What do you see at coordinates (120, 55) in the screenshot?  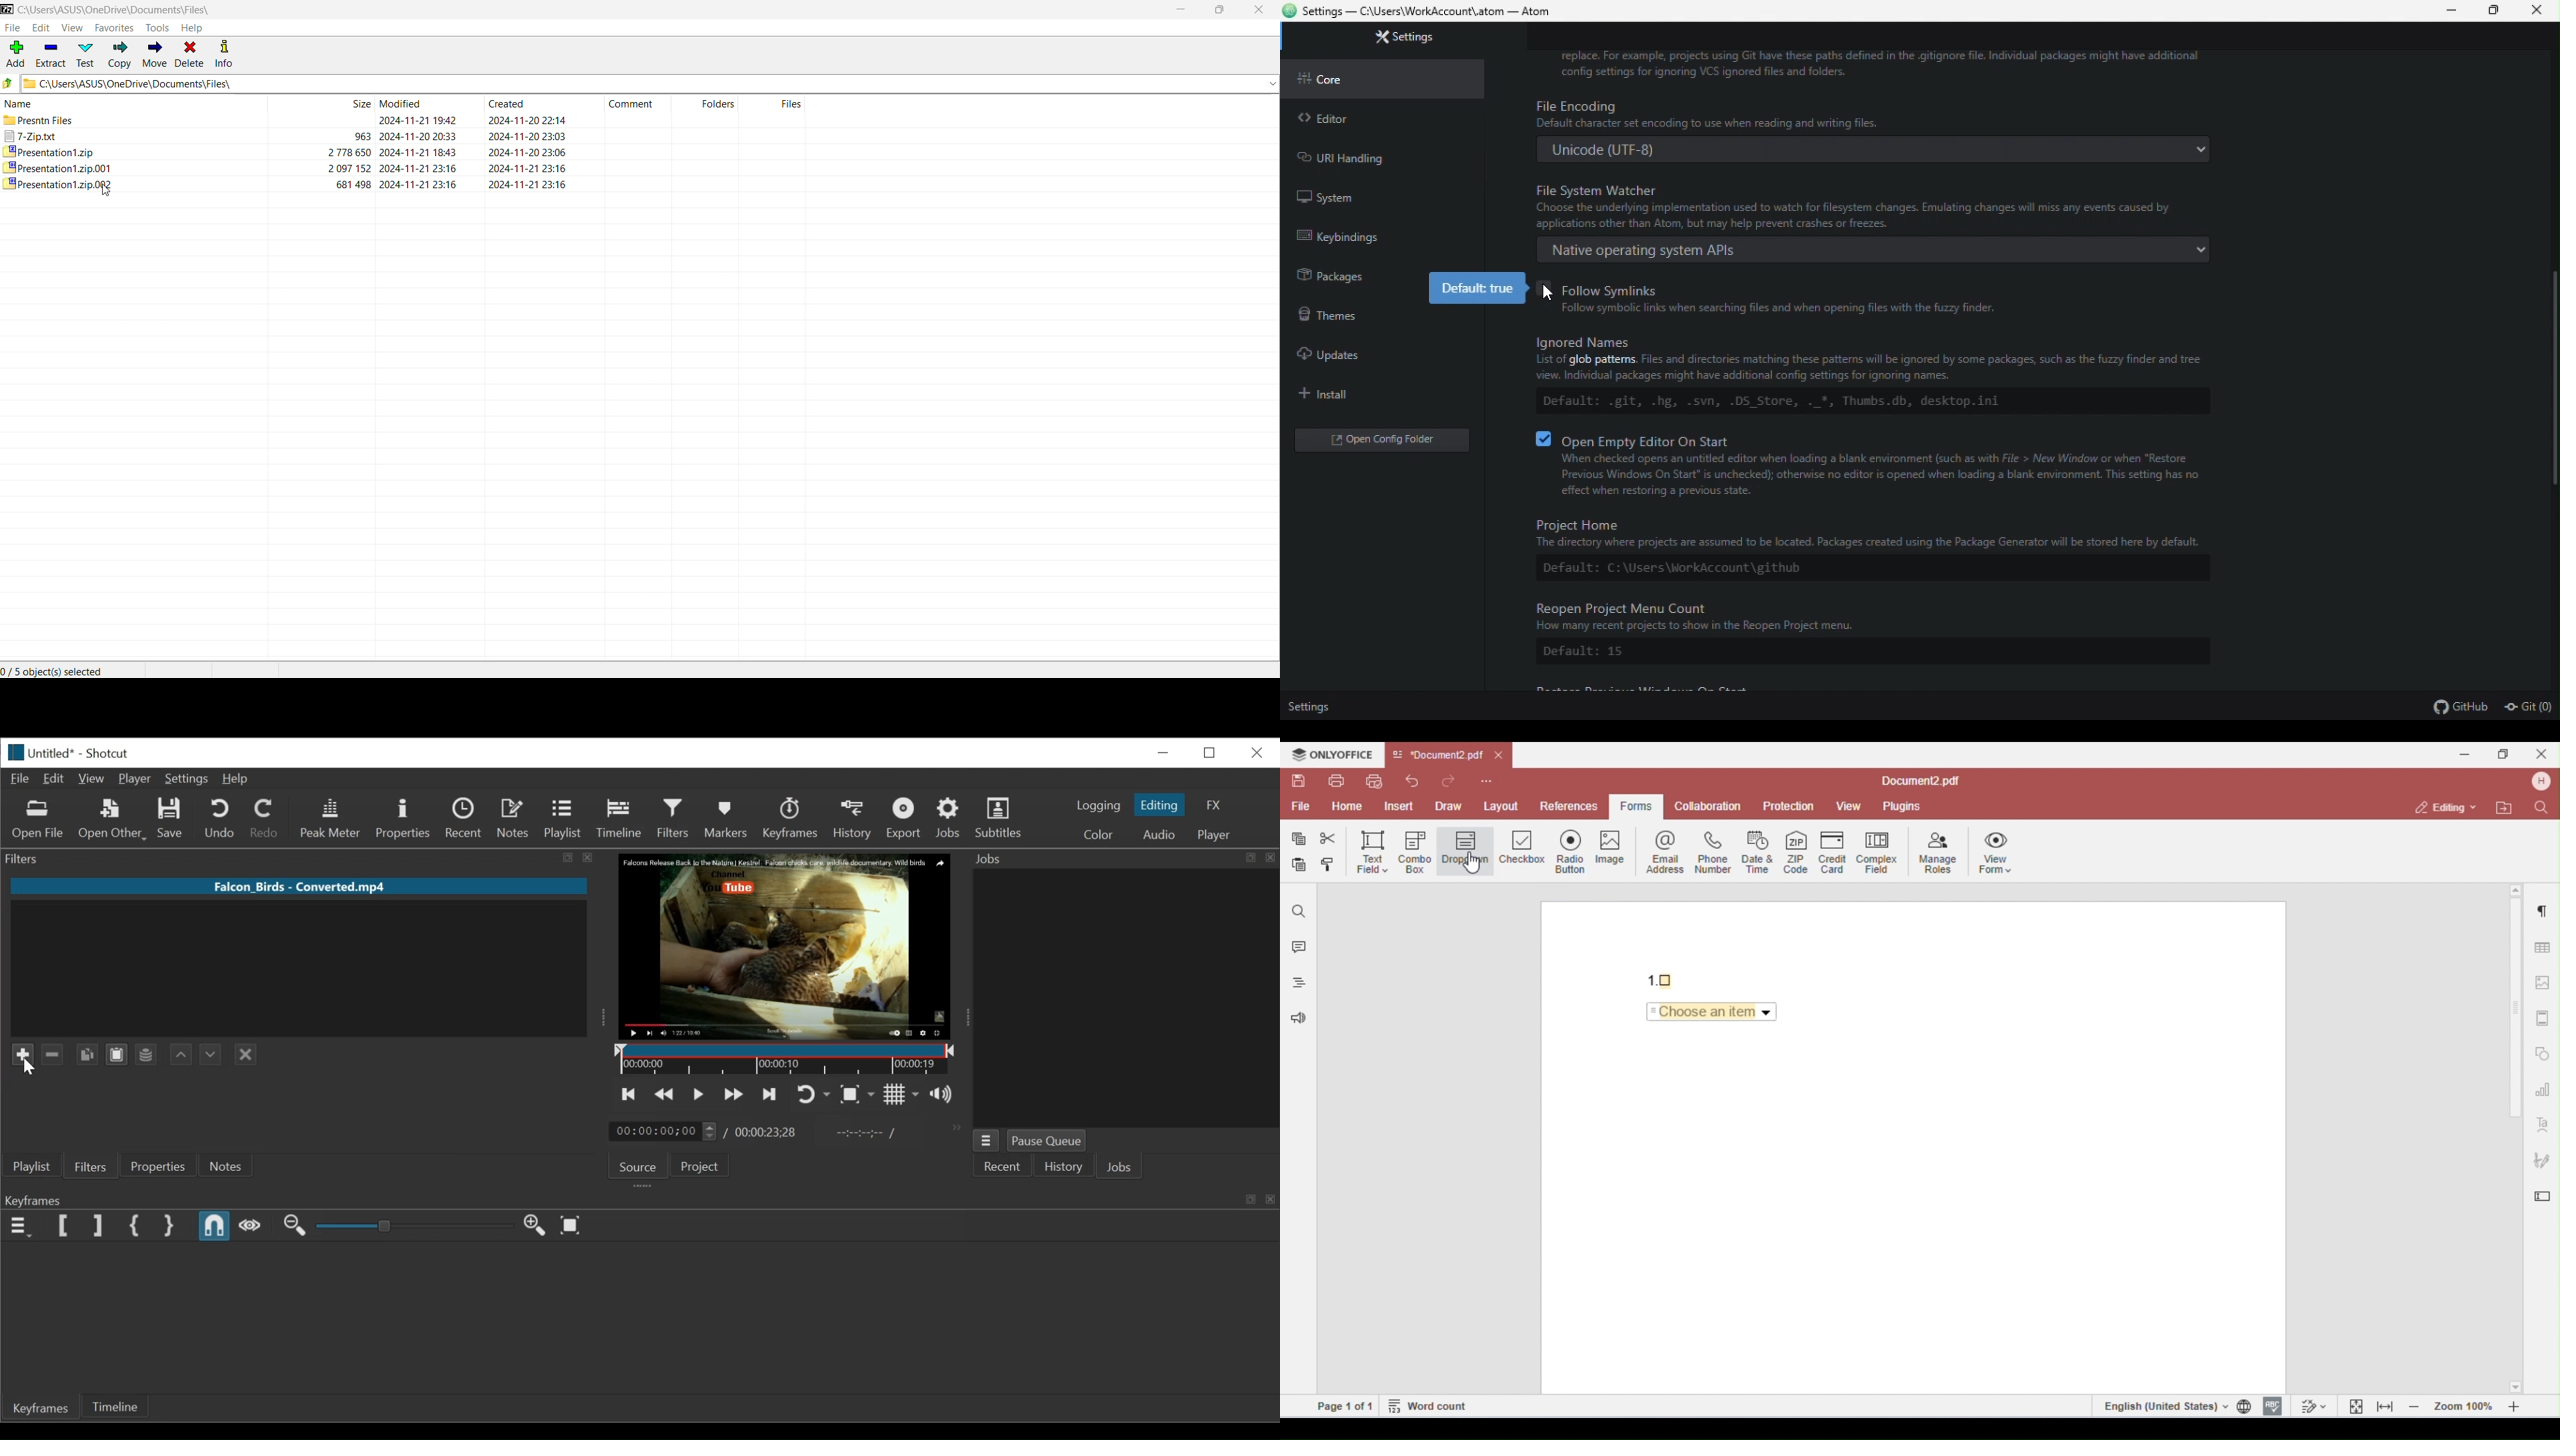 I see `Copy` at bounding box center [120, 55].